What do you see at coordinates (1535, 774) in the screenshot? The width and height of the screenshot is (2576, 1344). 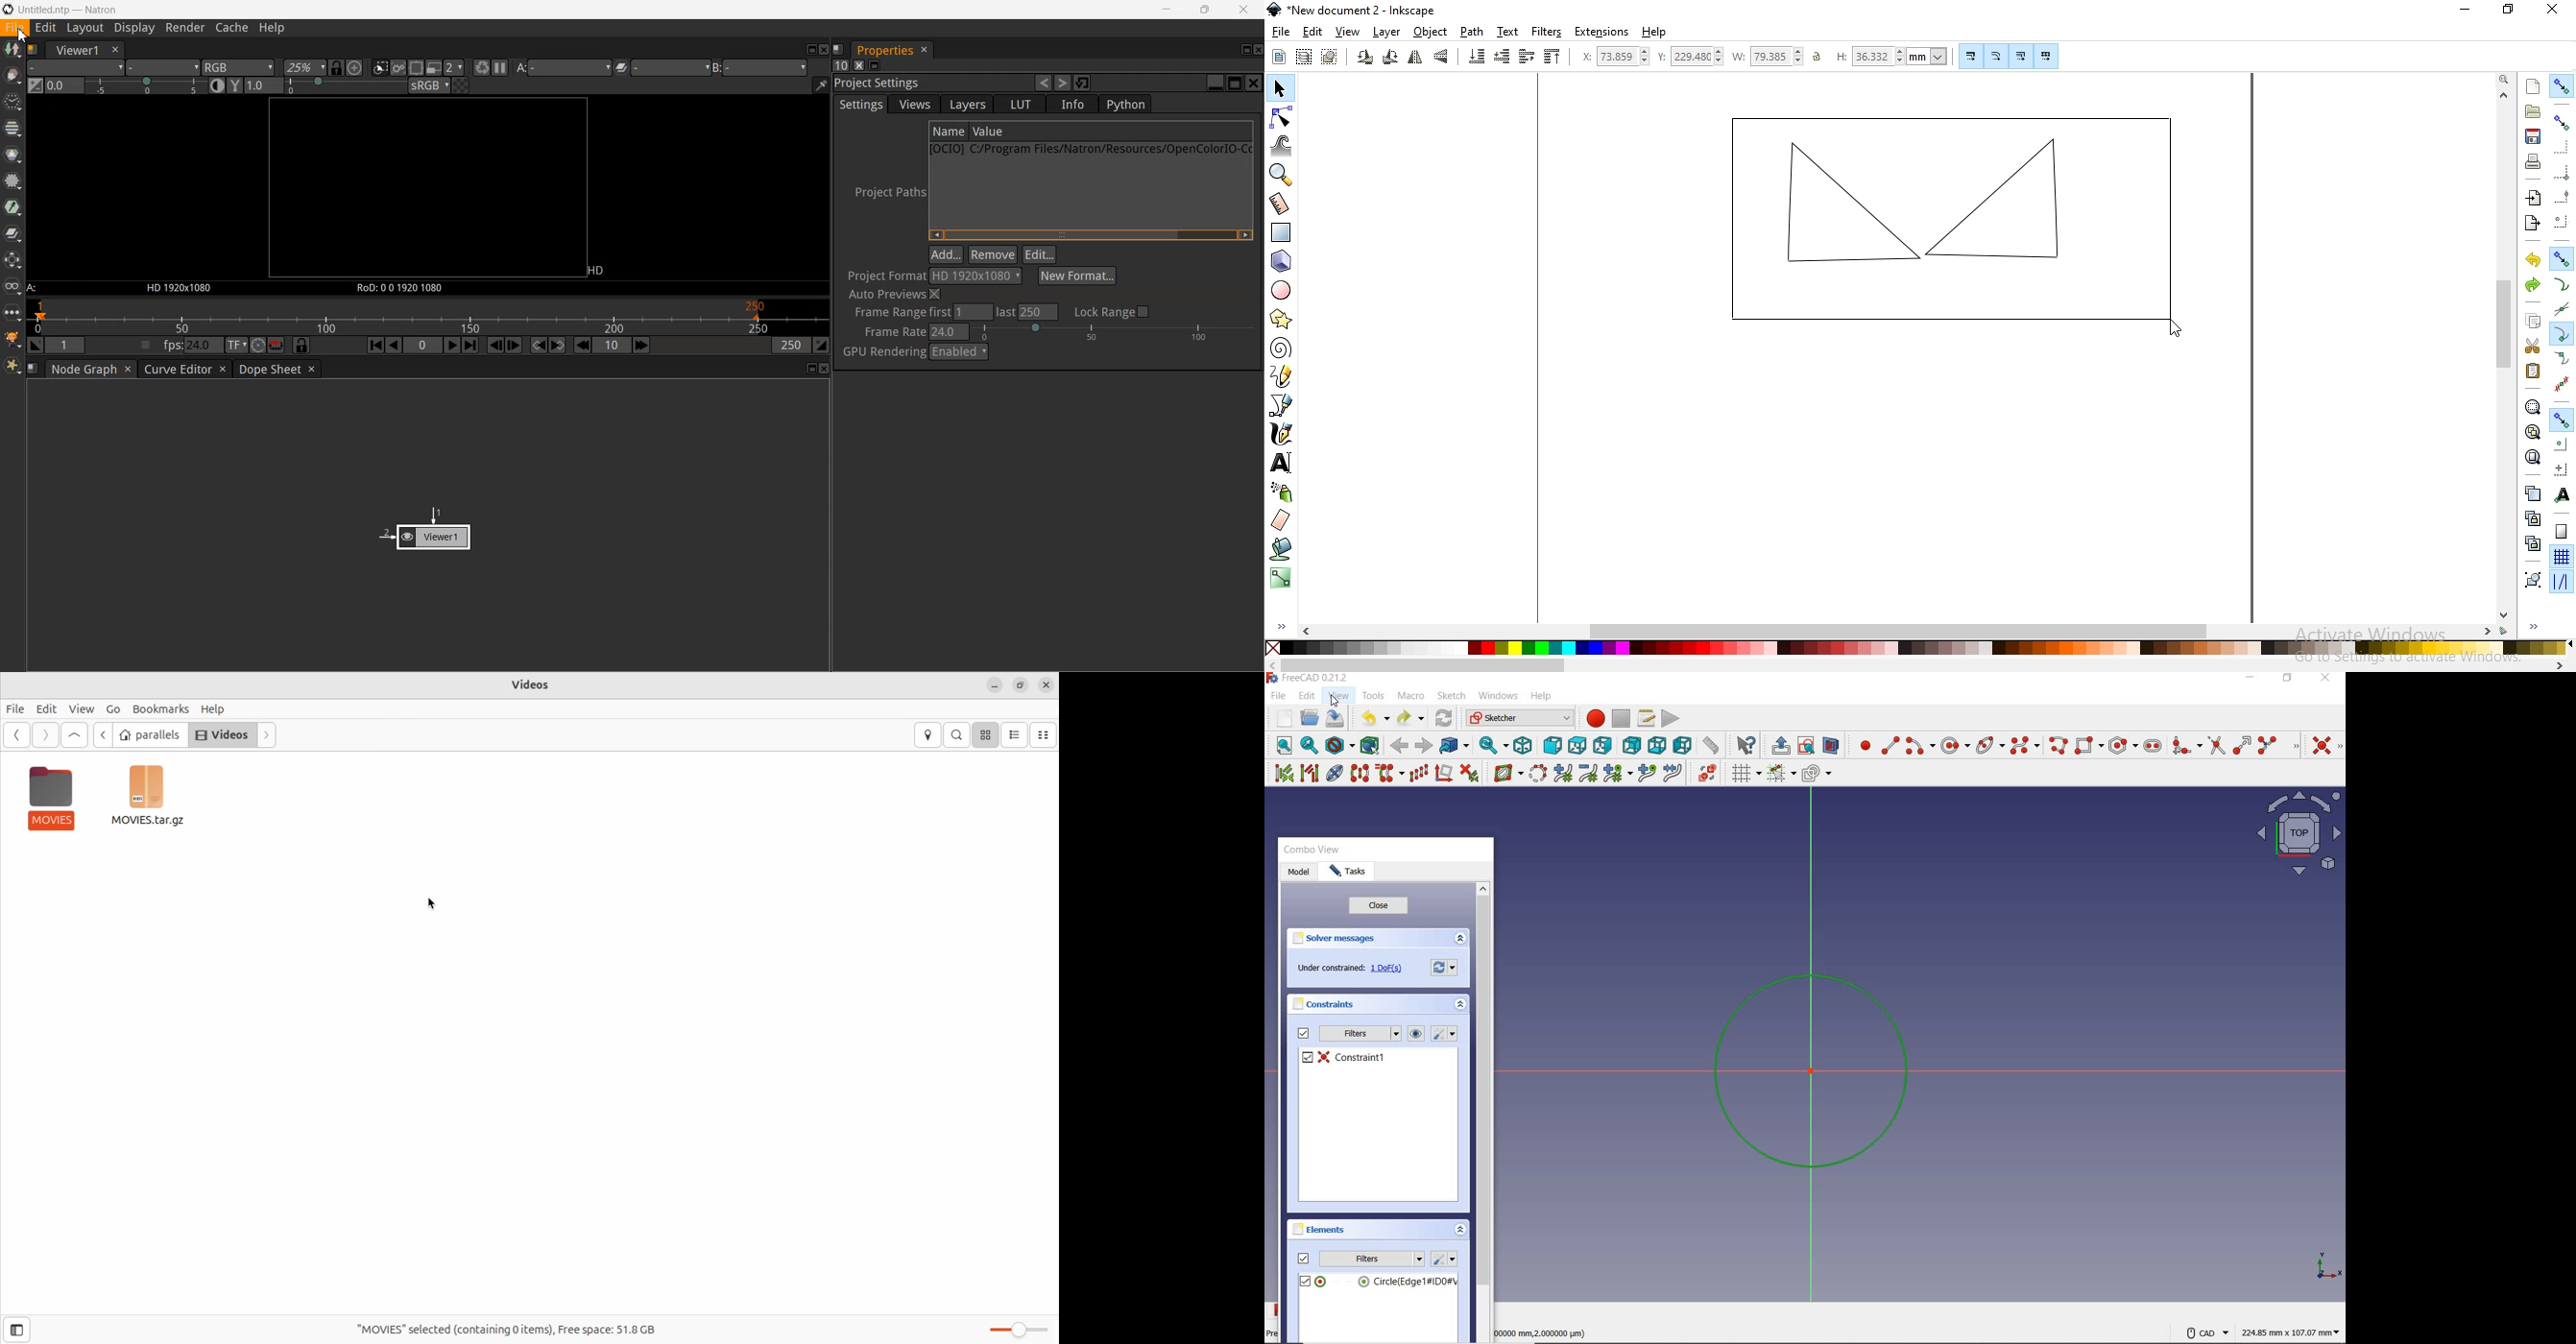 I see `convert geometry to B-spline` at bounding box center [1535, 774].